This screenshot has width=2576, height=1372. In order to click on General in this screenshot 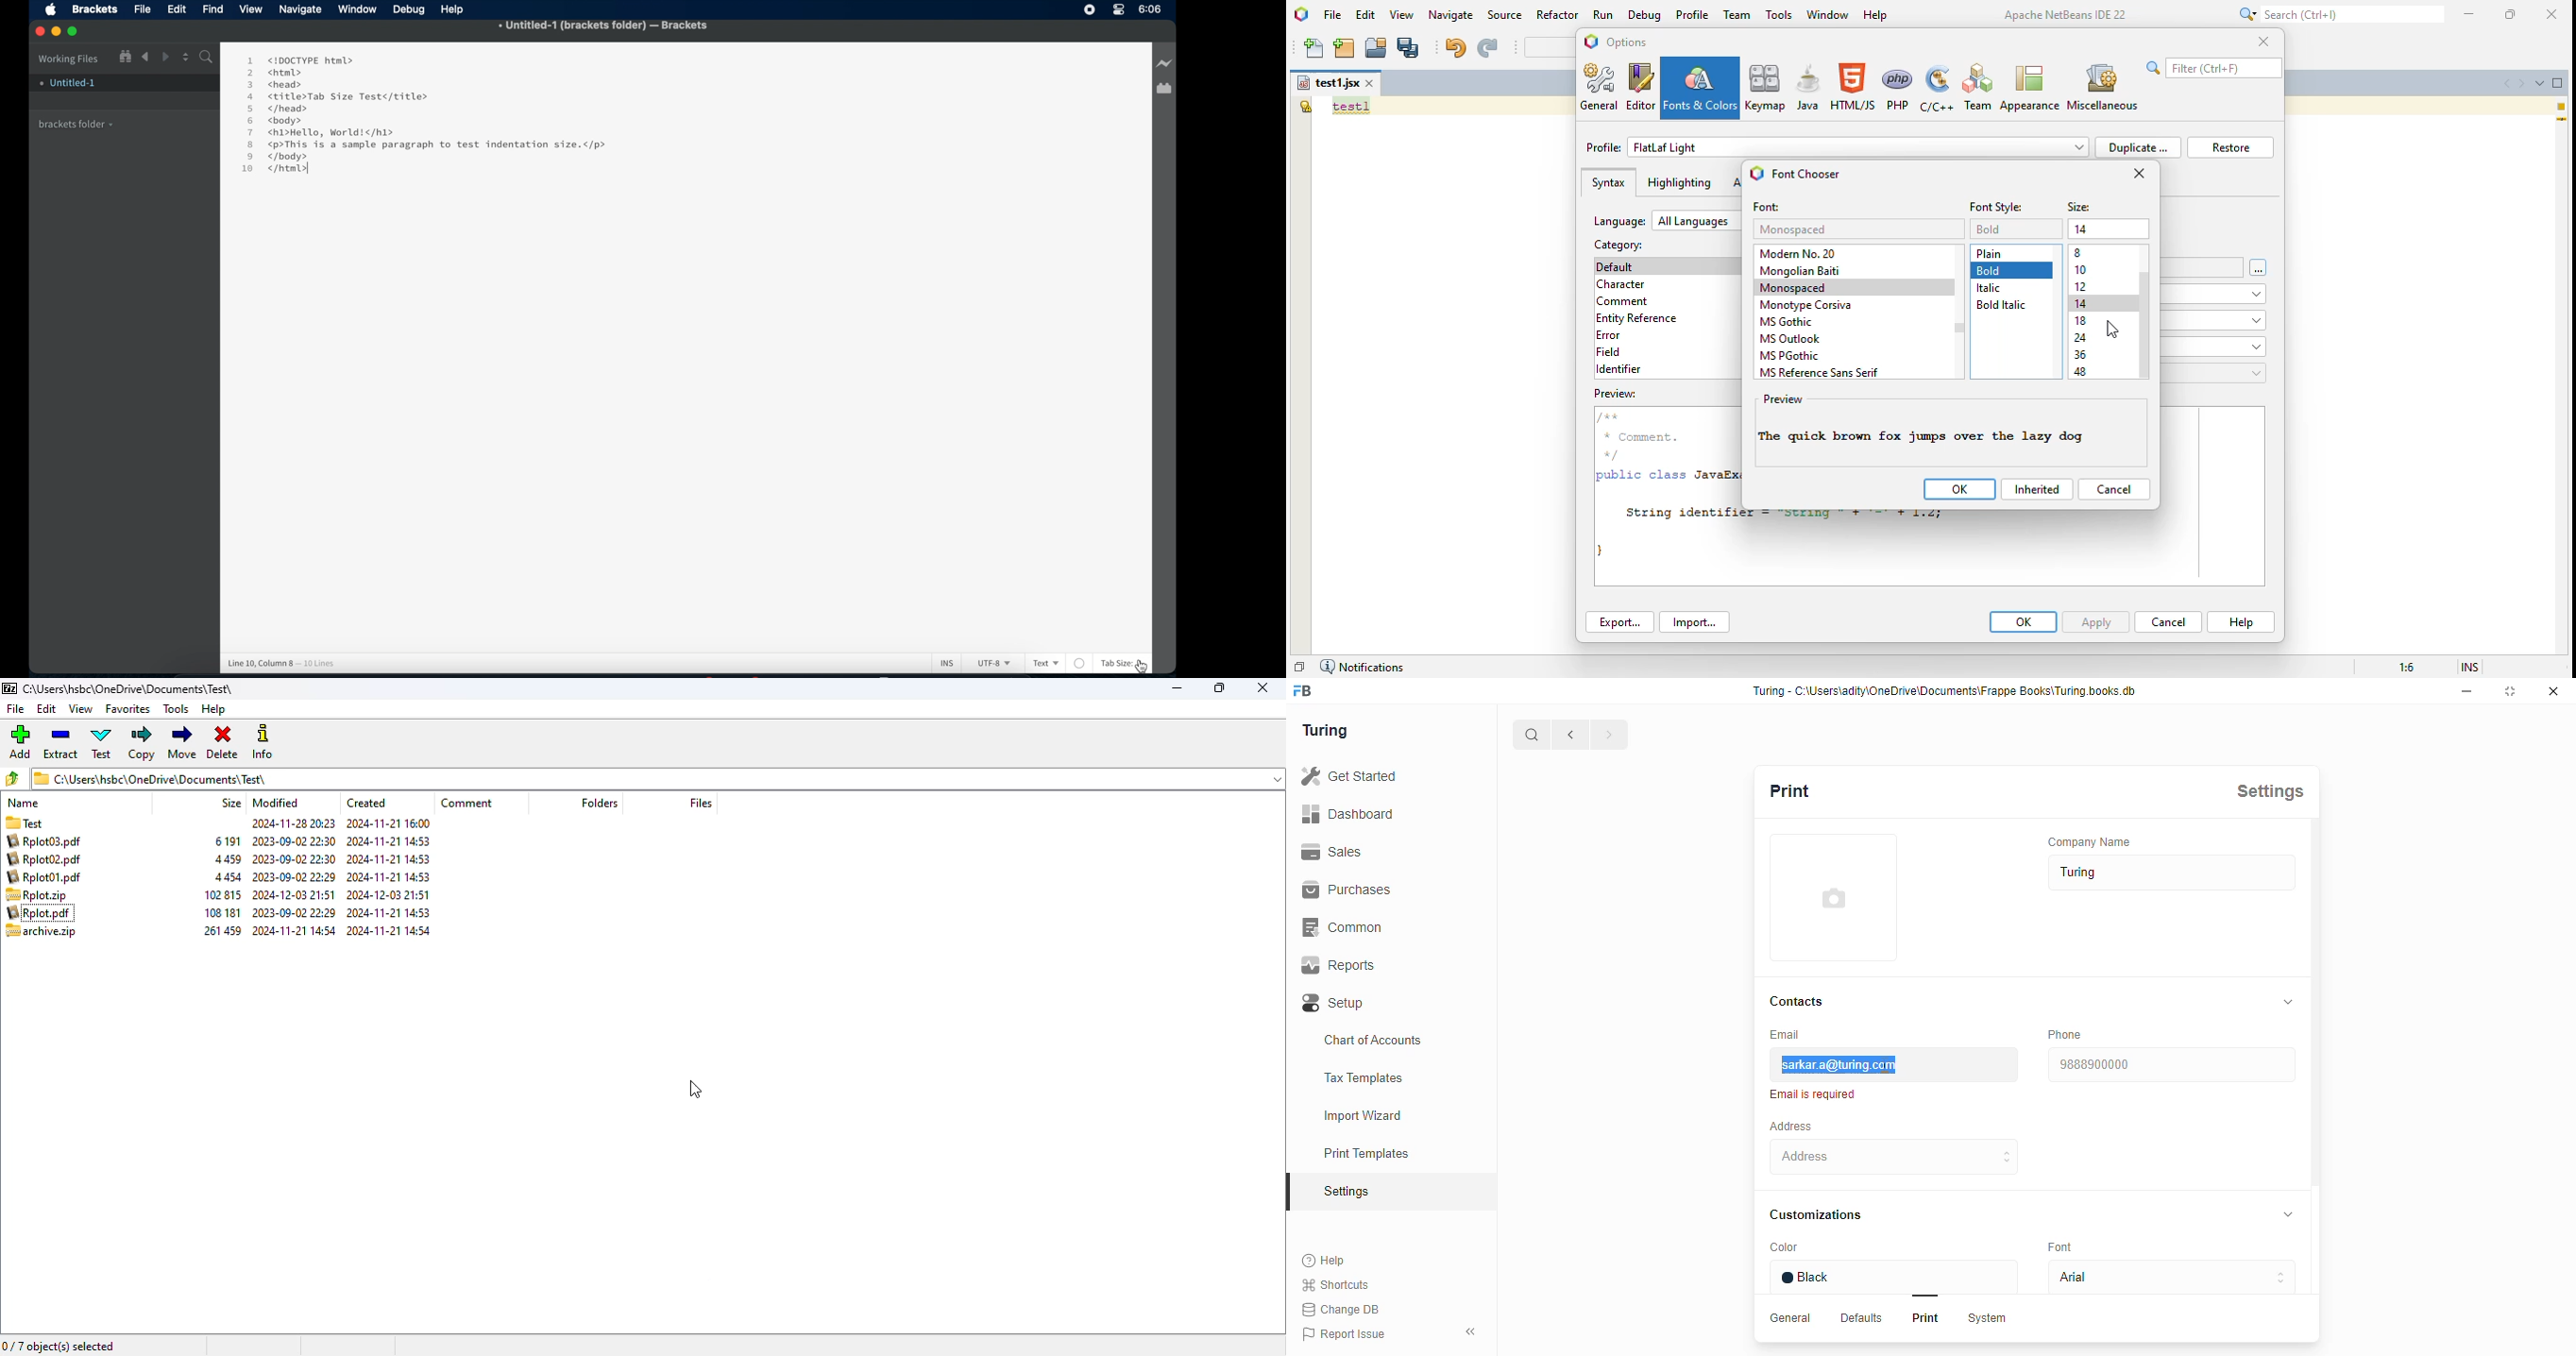, I will do `click(1793, 1318)`.